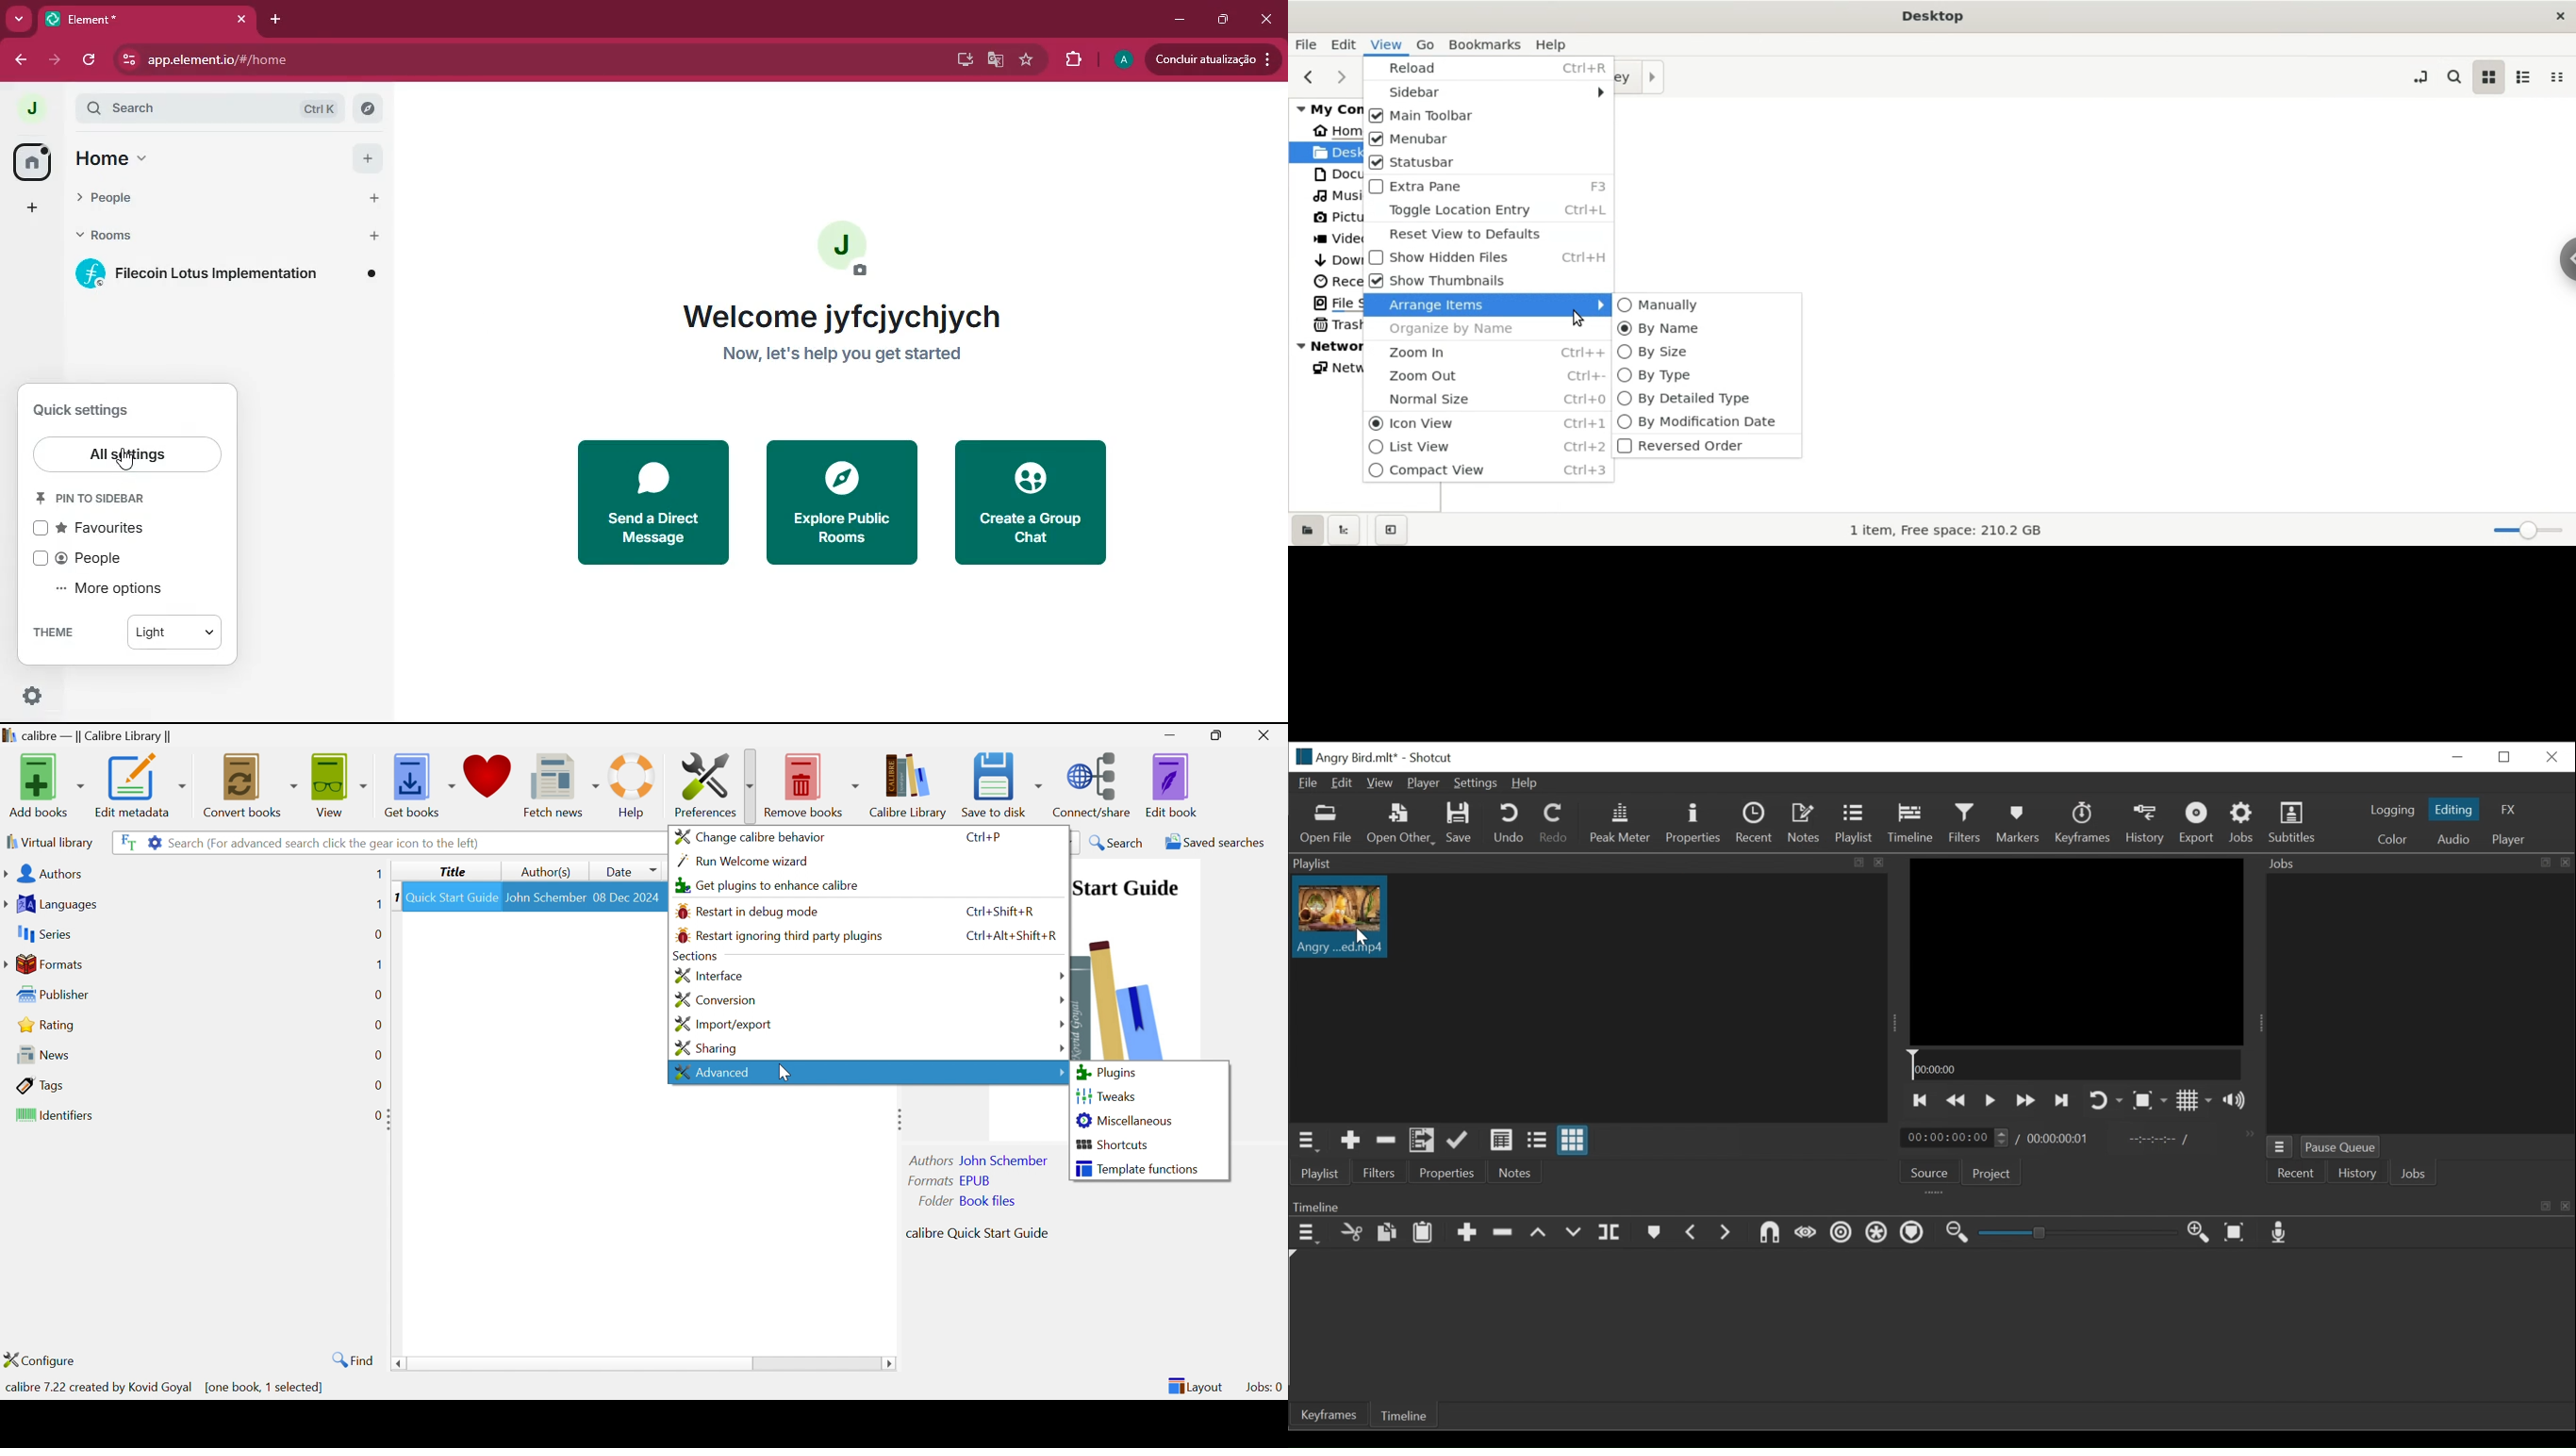  Describe the element at coordinates (2074, 1065) in the screenshot. I see `Timeline` at that location.